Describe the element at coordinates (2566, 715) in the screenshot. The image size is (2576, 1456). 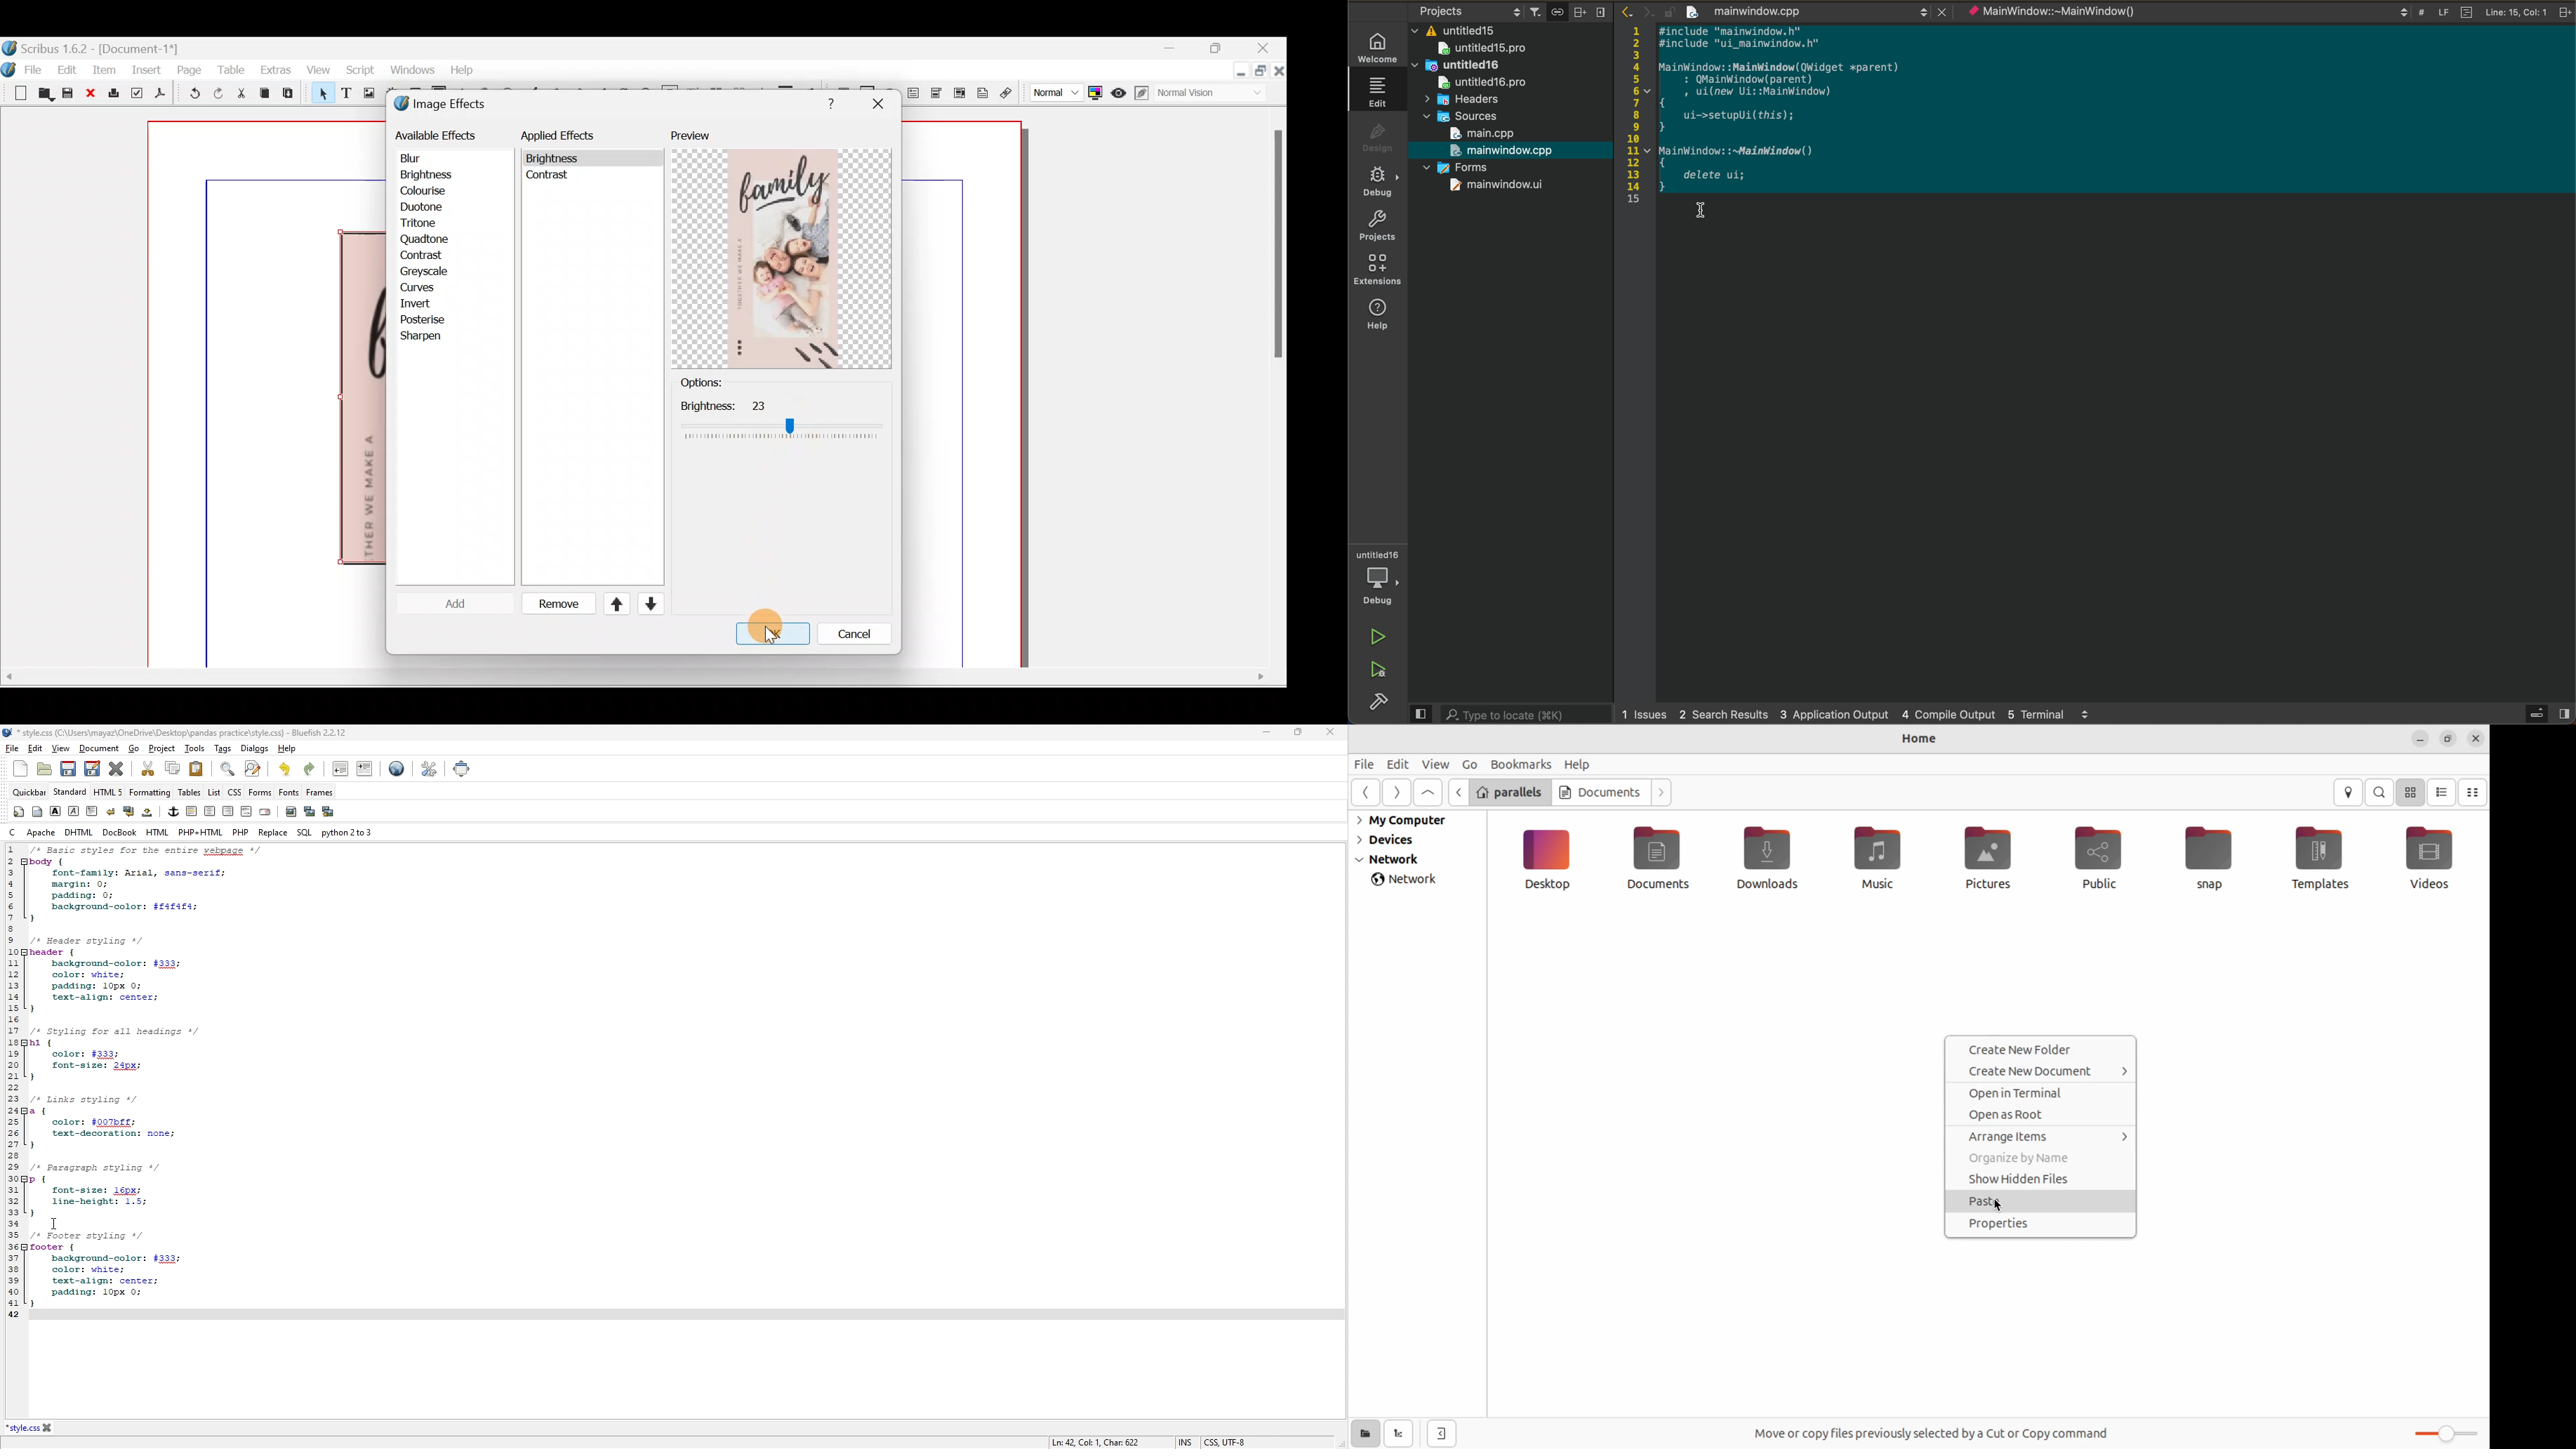
I see `show right pane` at that location.